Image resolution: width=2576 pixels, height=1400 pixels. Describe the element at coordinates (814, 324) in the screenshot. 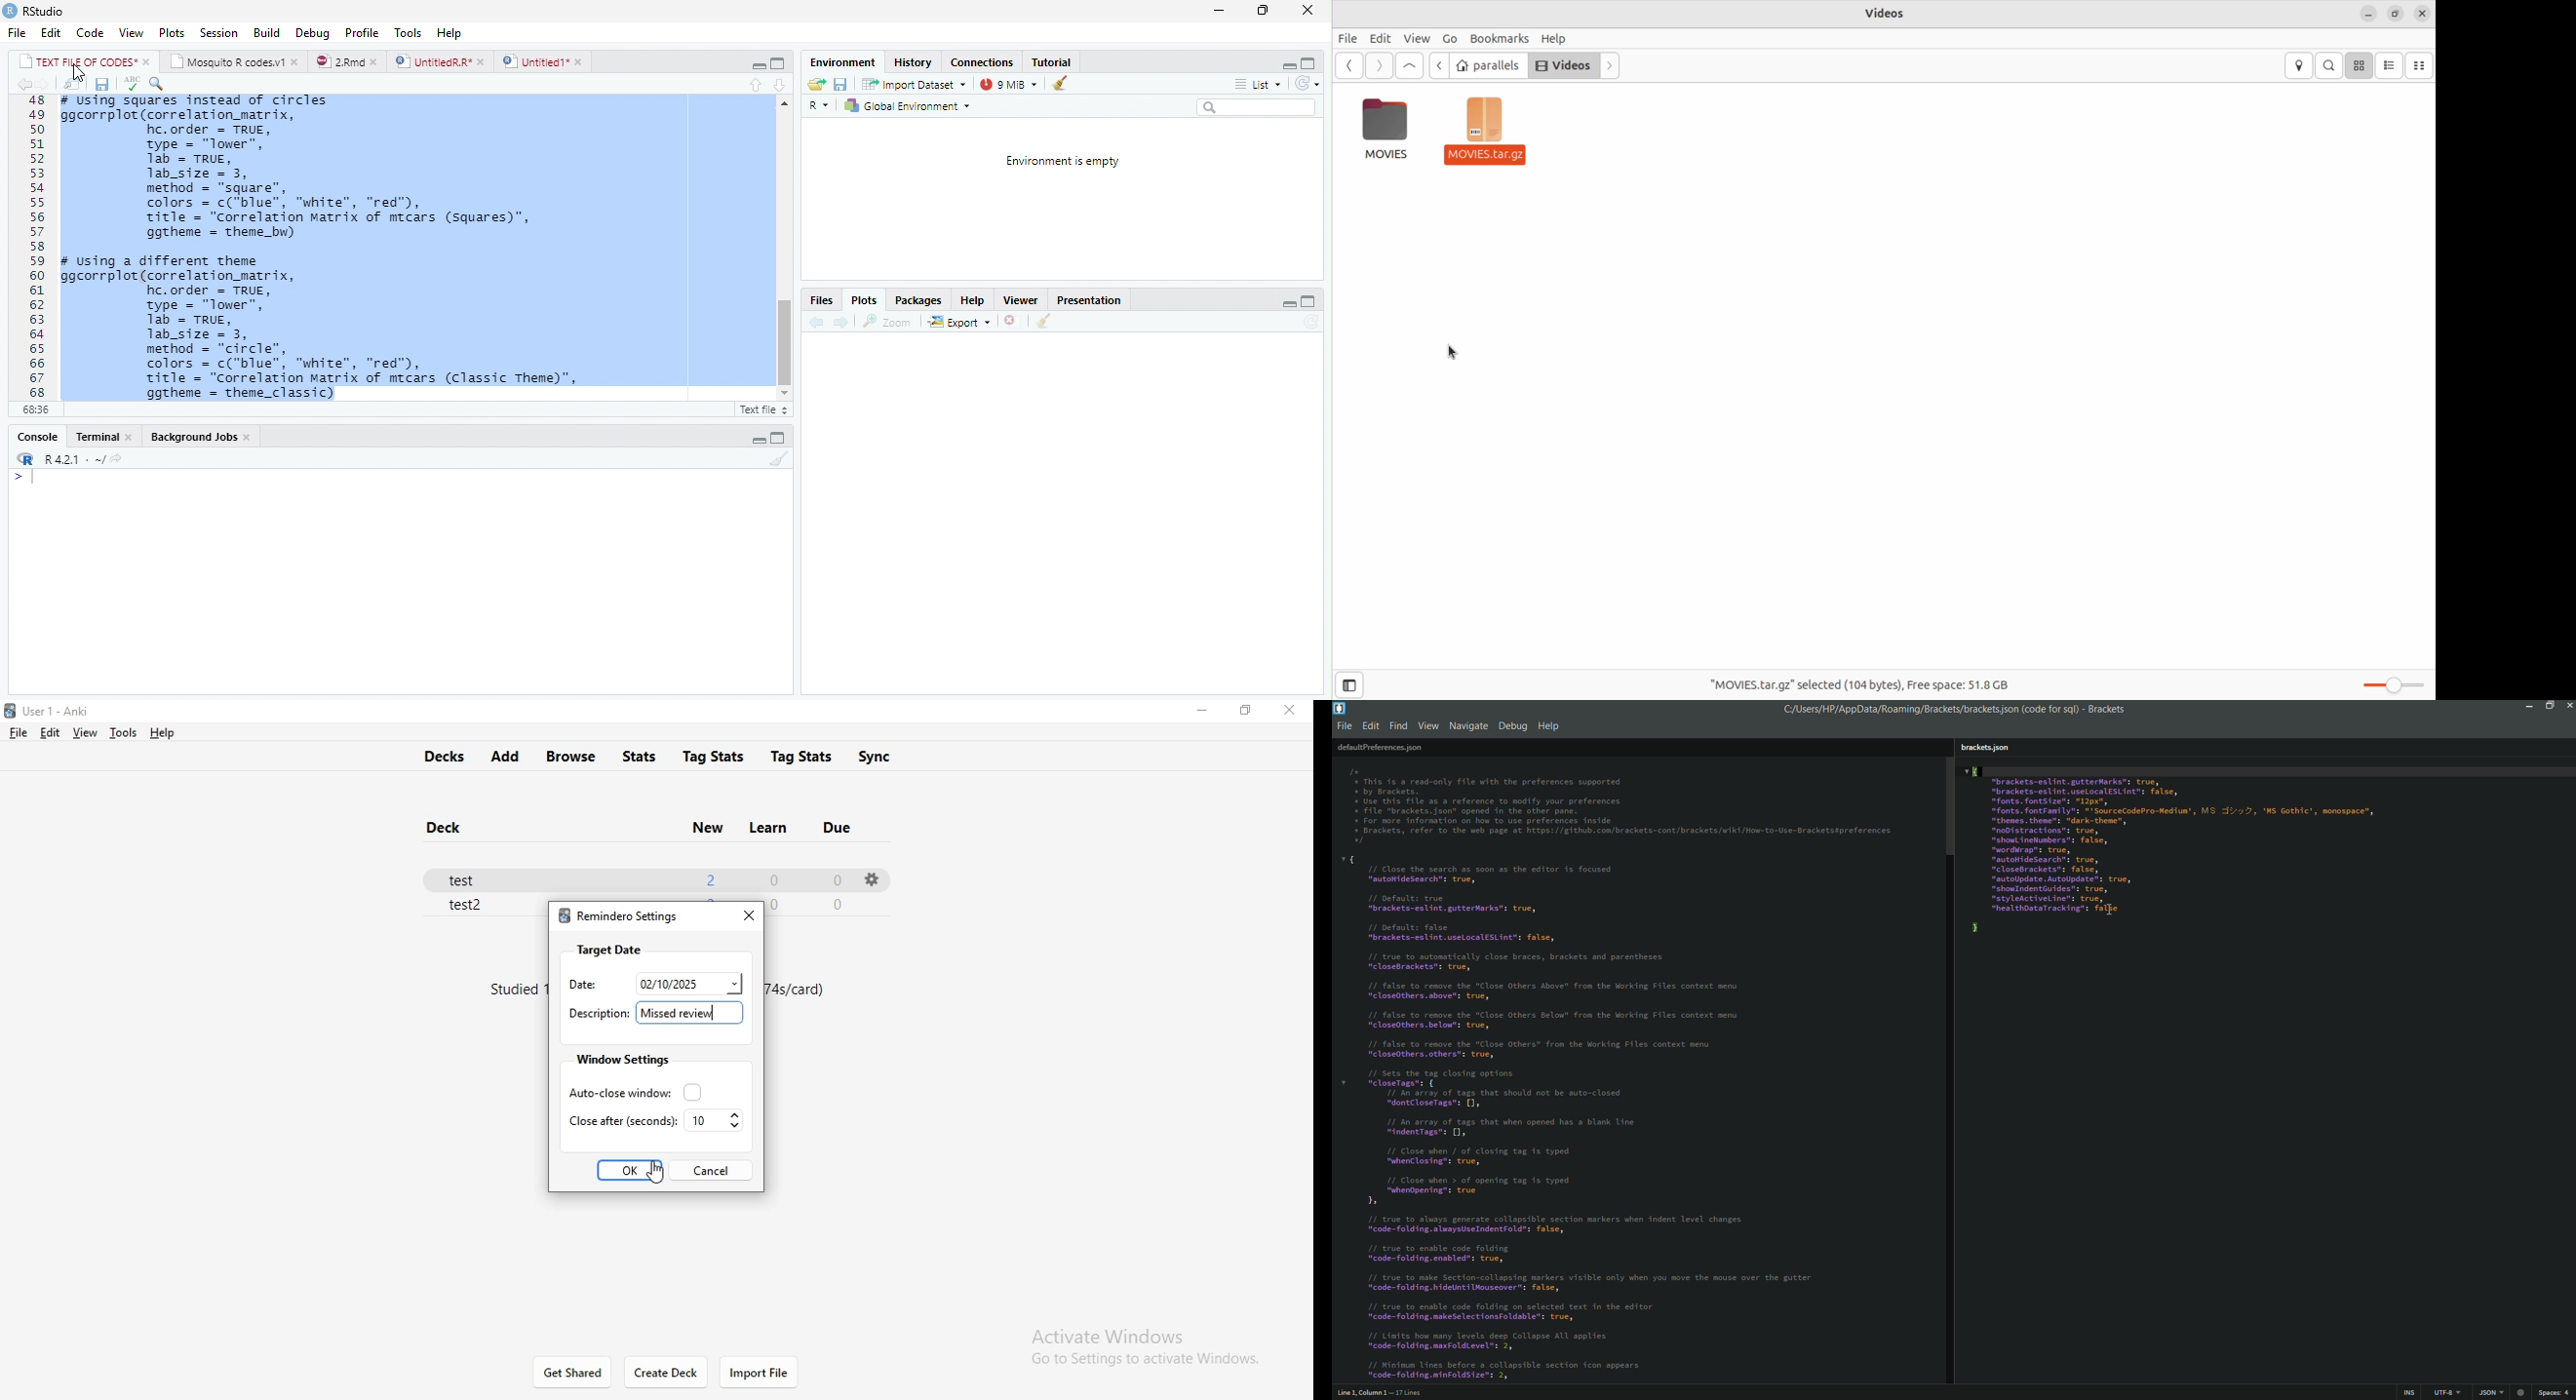

I see `go back` at that location.